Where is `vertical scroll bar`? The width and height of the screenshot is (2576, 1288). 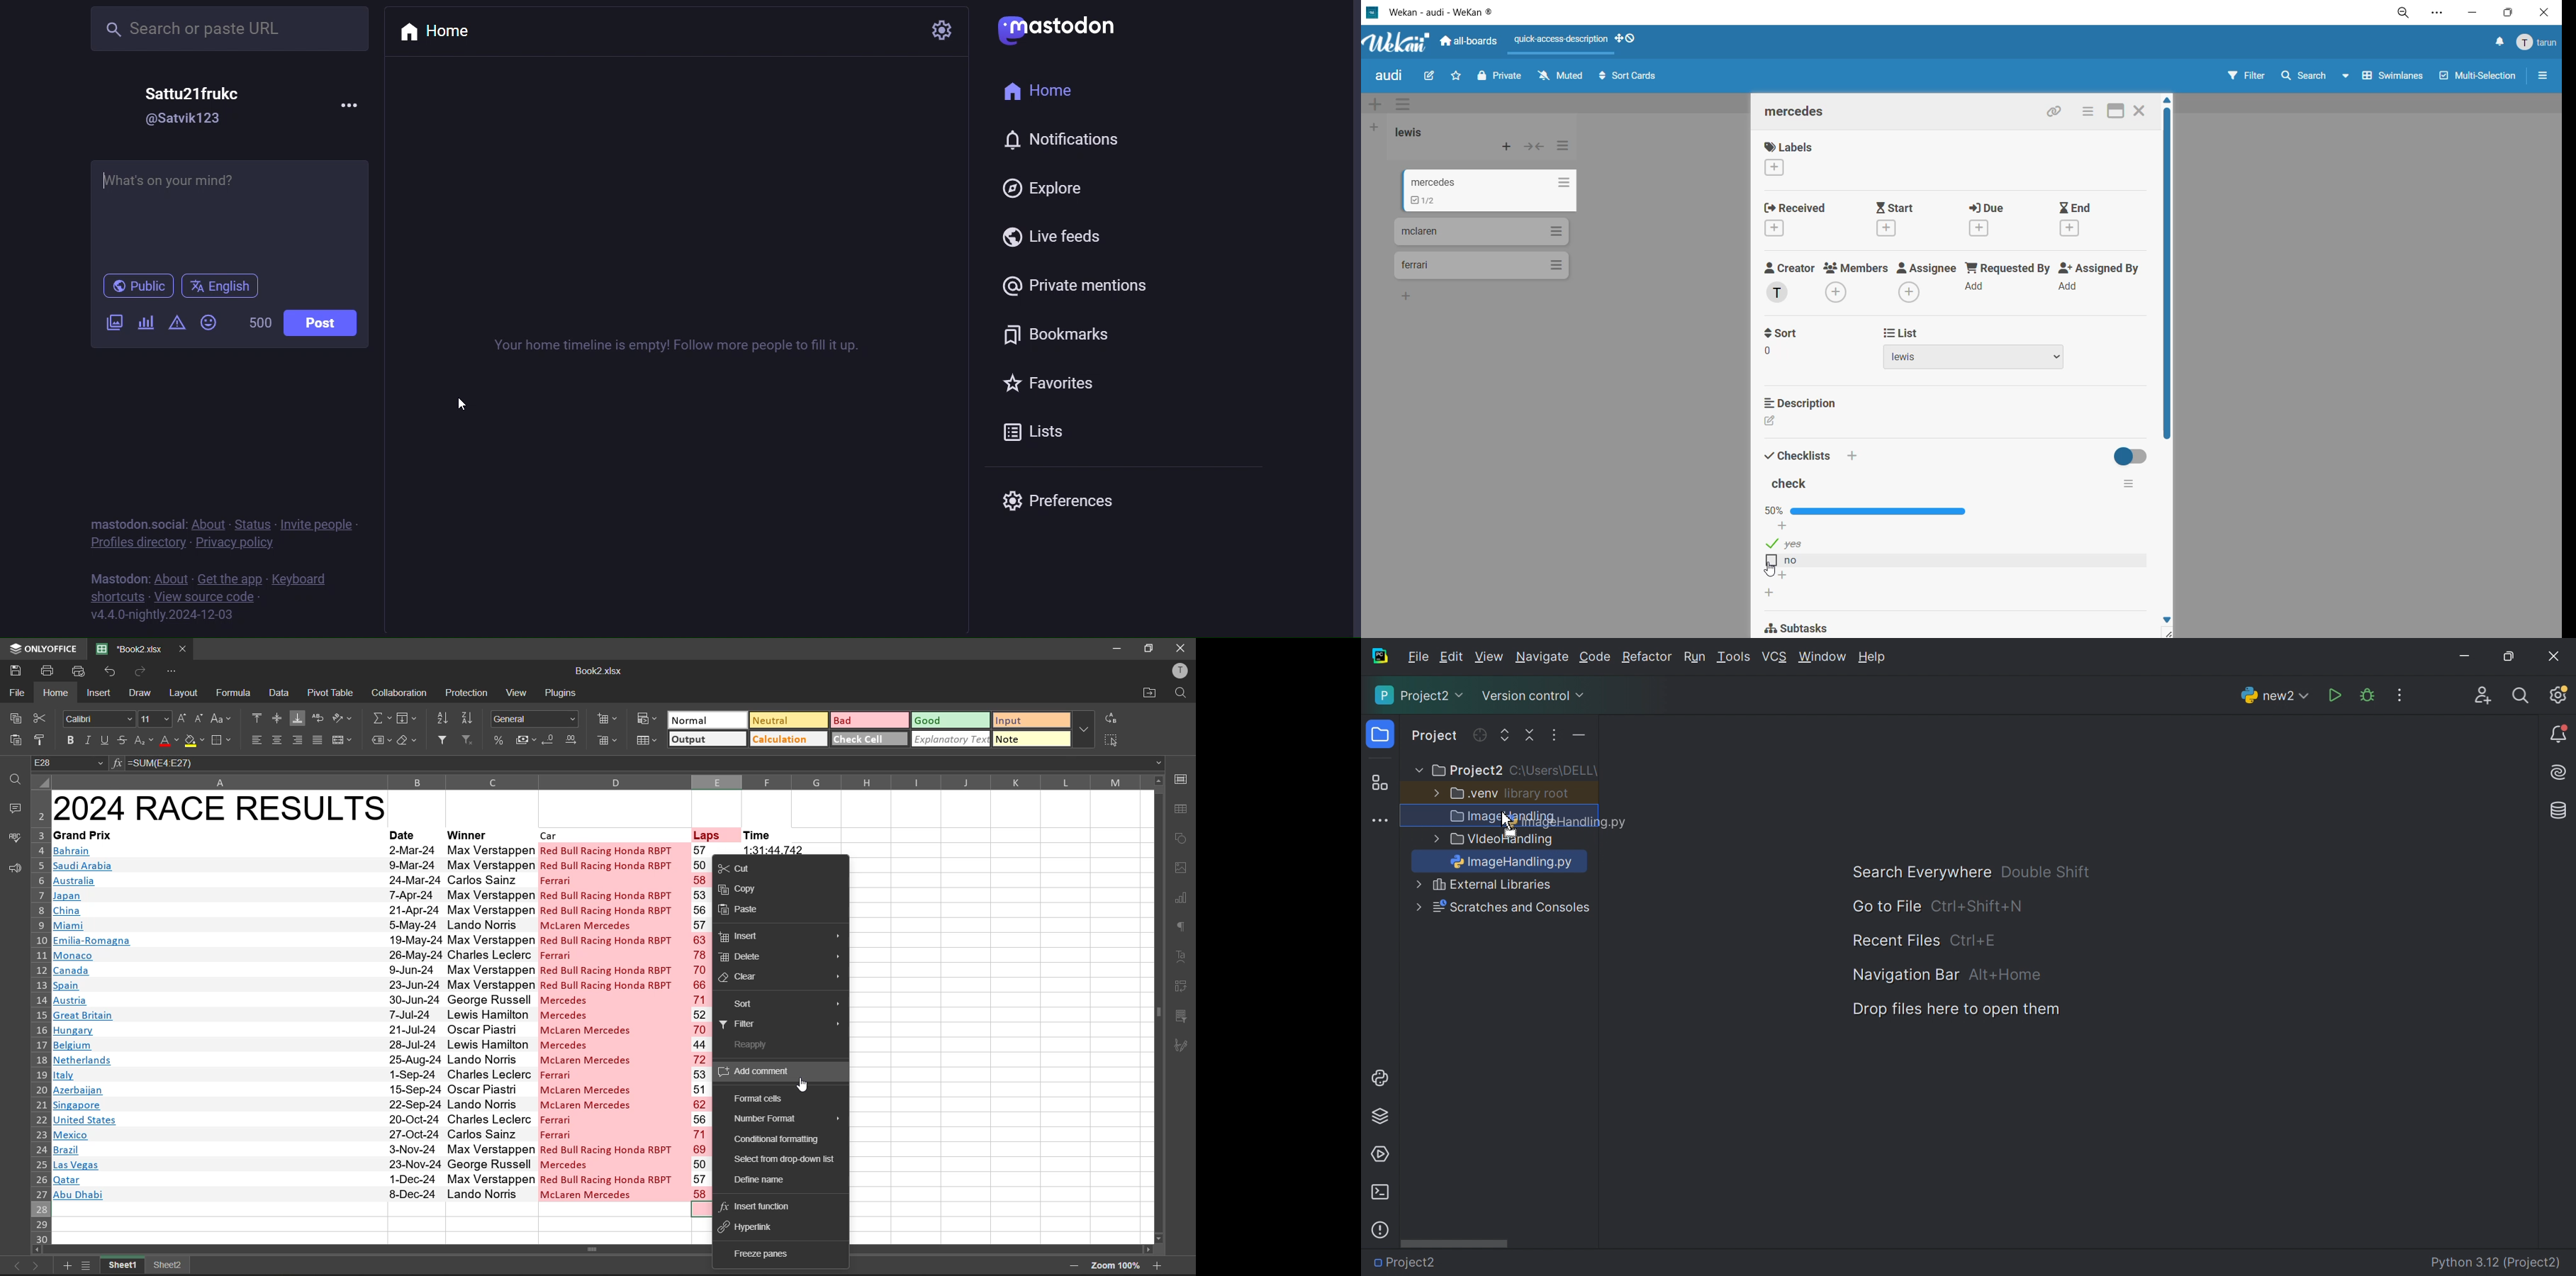 vertical scroll bar is located at coordinates (2167, 274).